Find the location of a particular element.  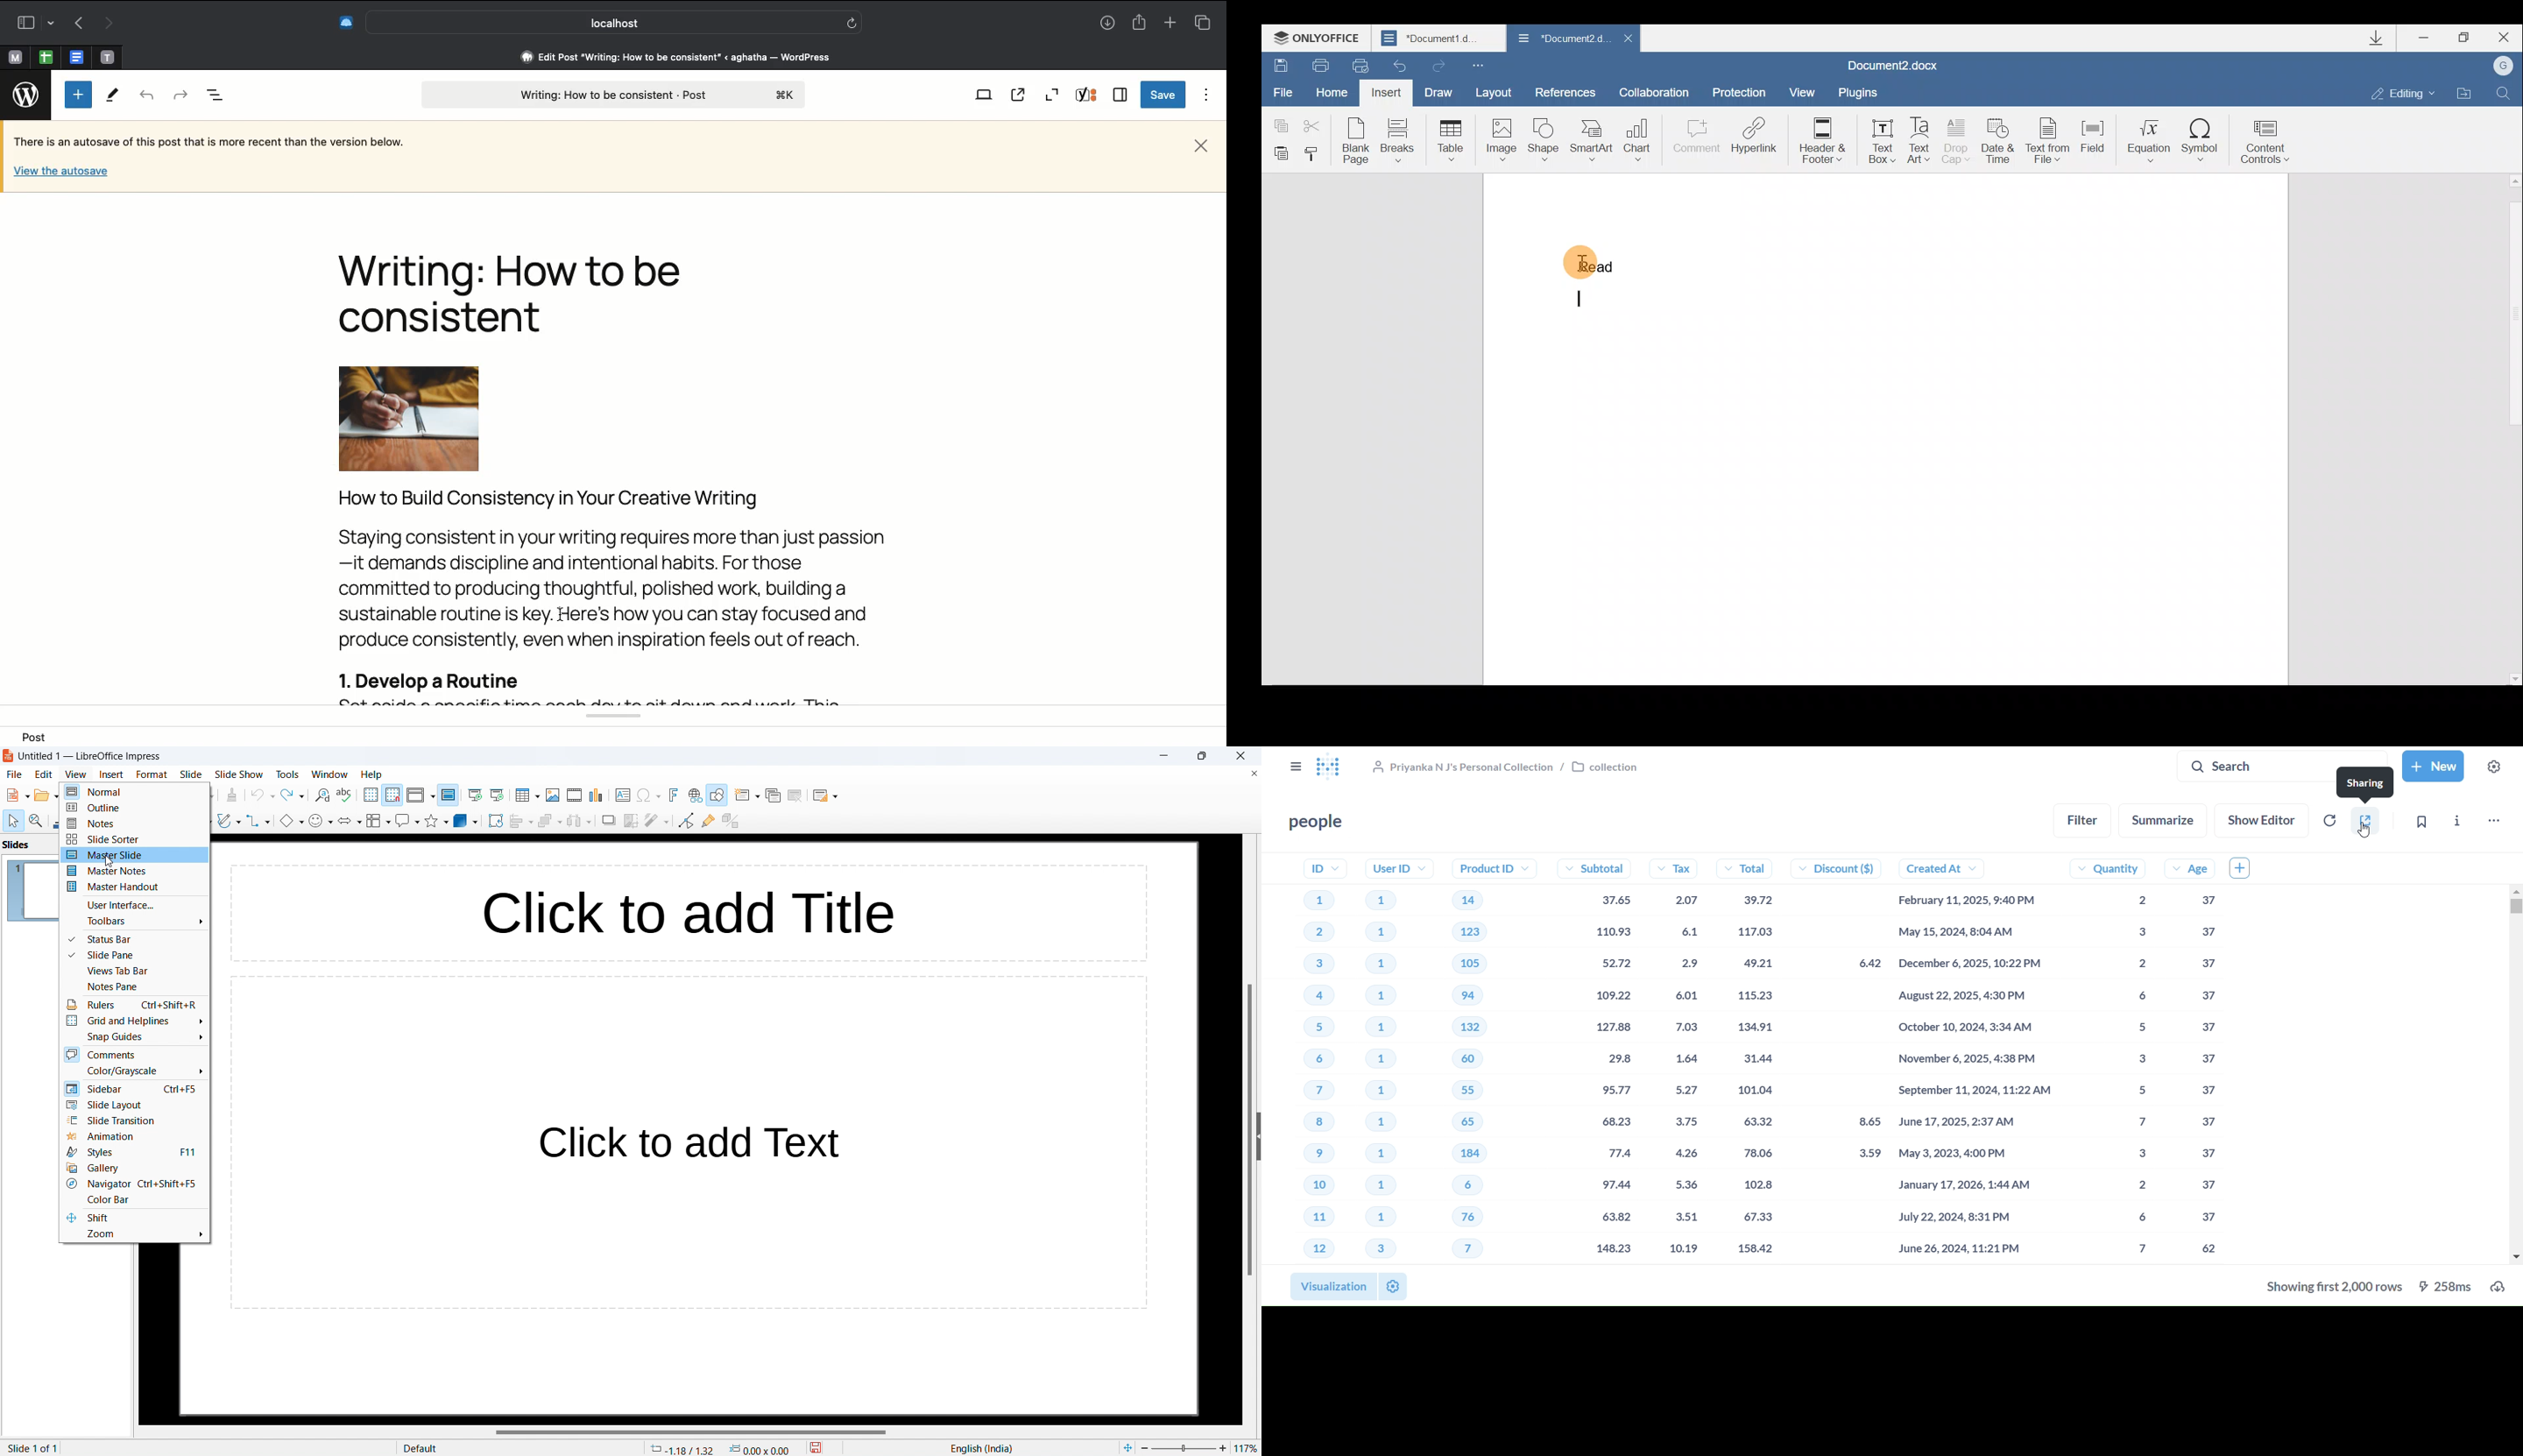

format is located at coordinates (151, 774).